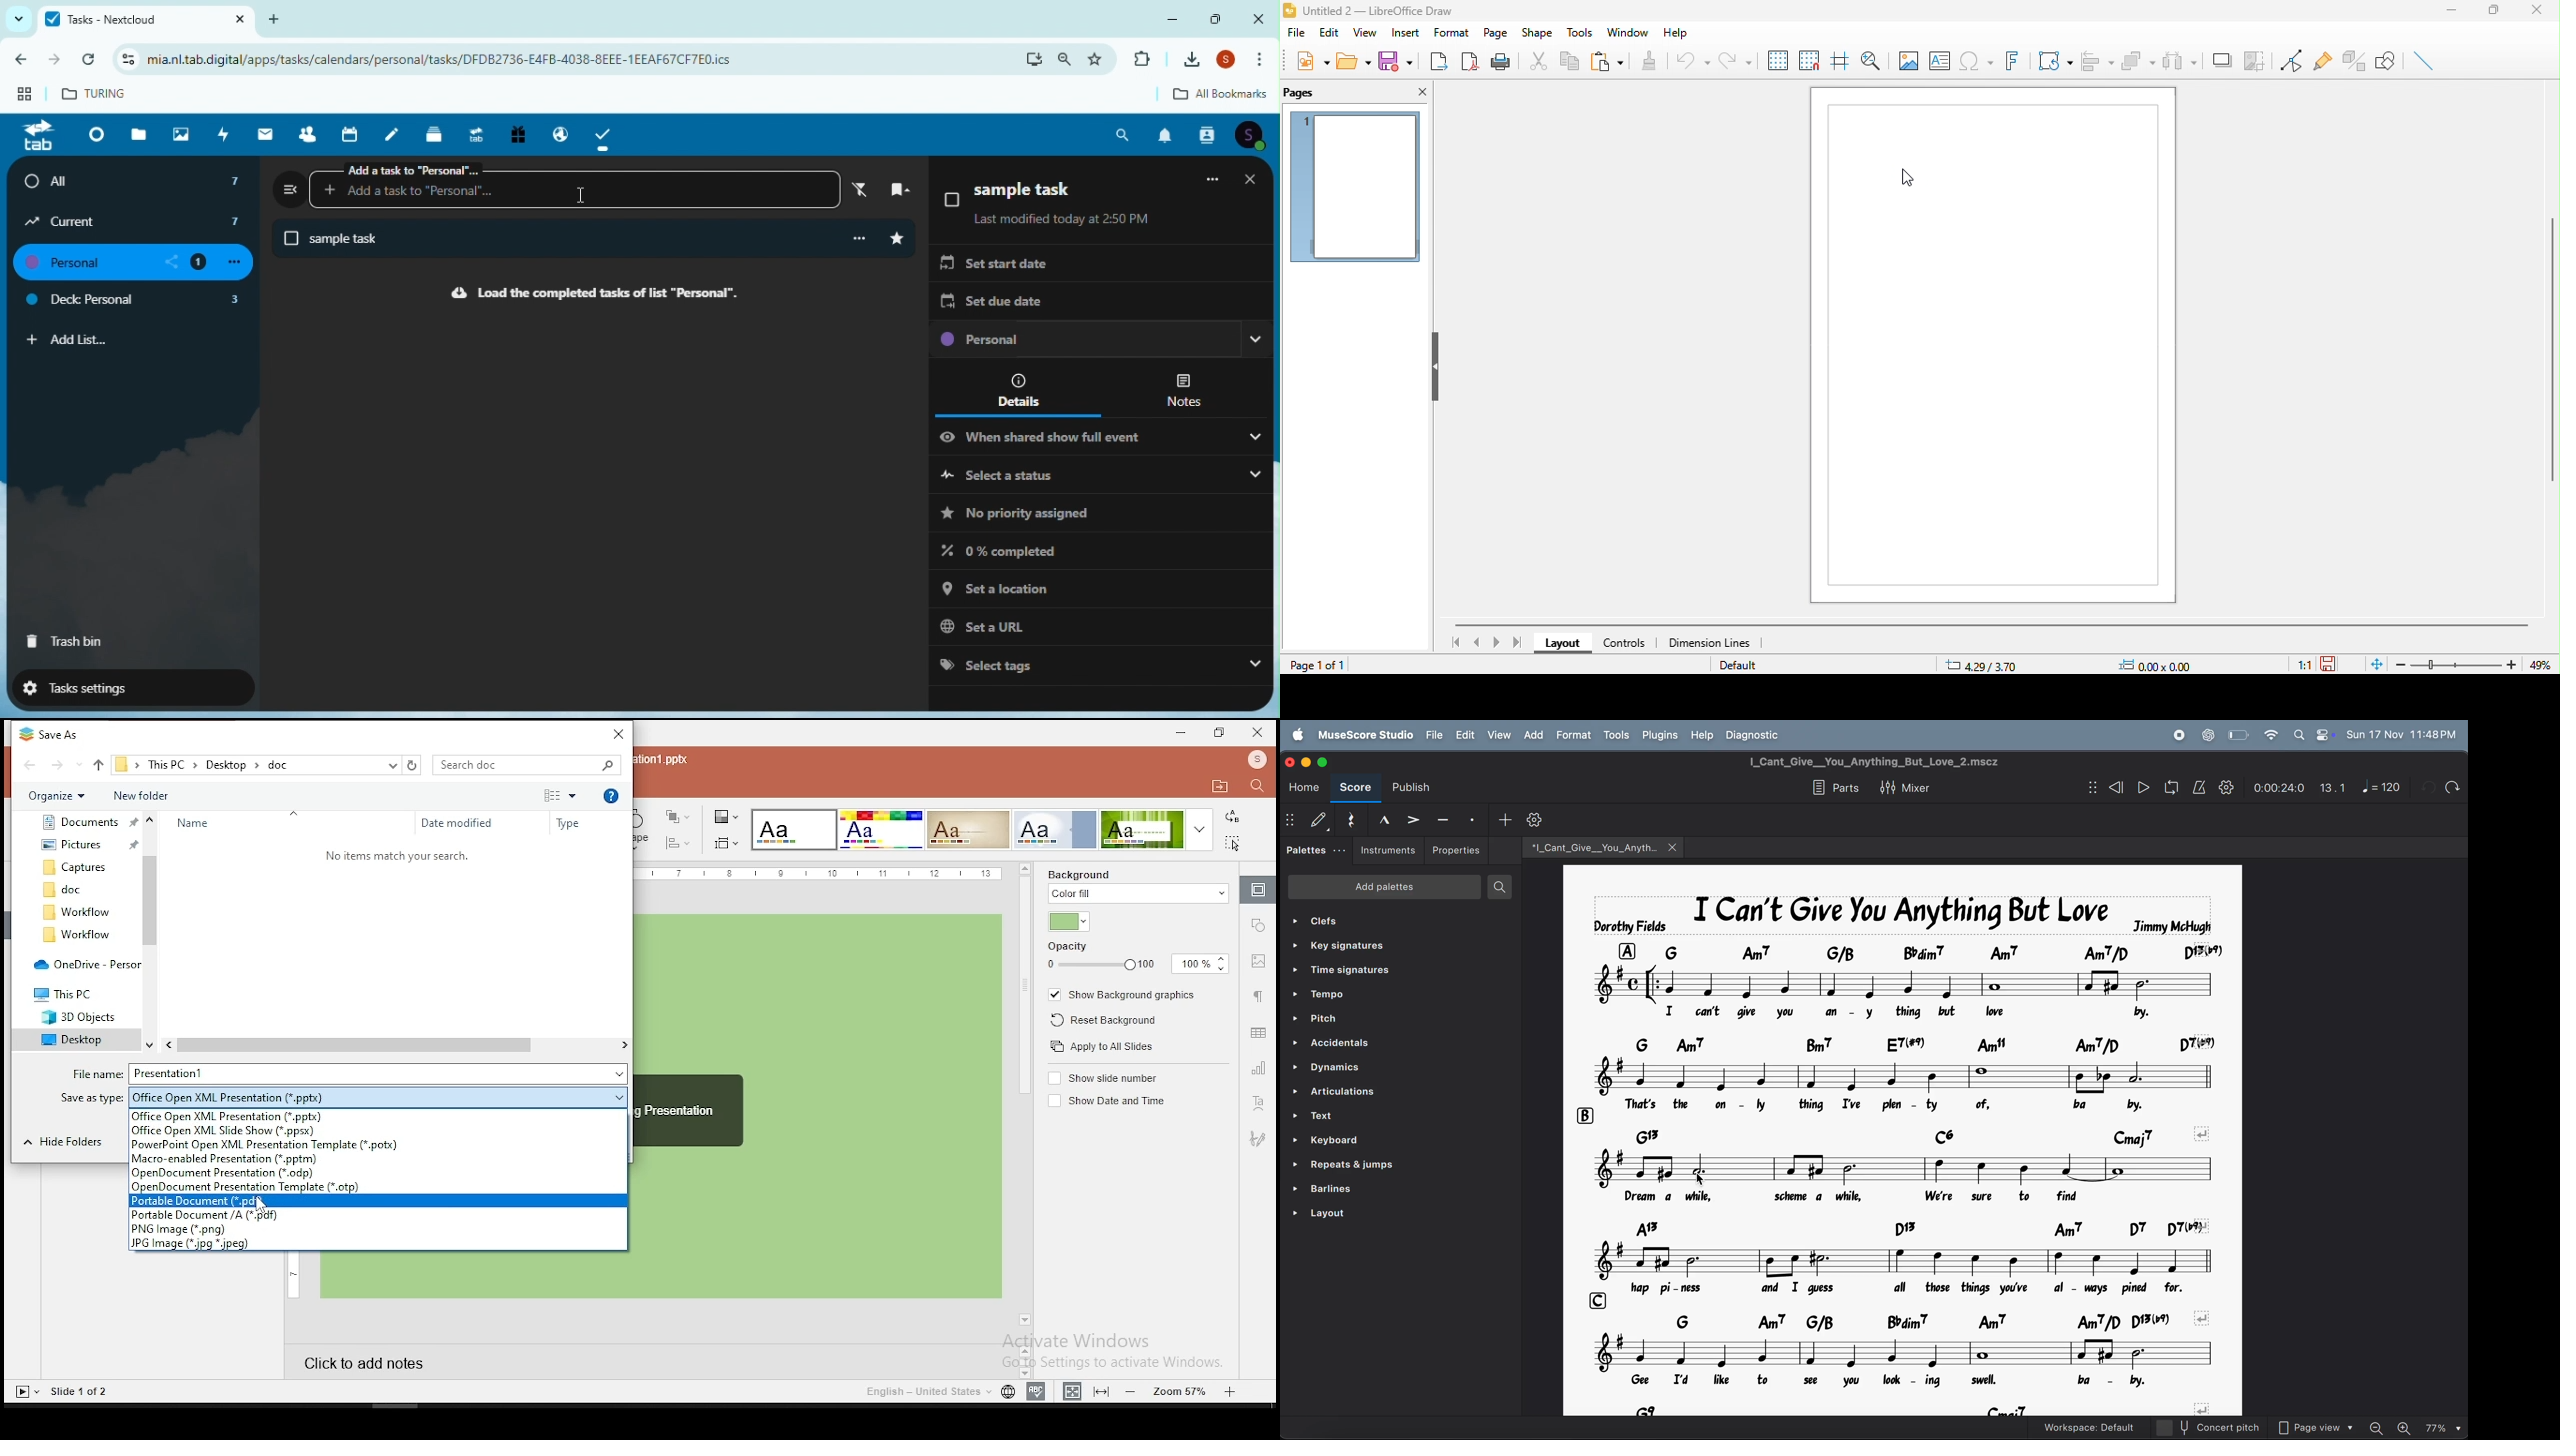 This screenshot has width=2576, height=1456. Describe the element at coordinates (1904, 1078) in the screenshot. I see `notes` at that location.